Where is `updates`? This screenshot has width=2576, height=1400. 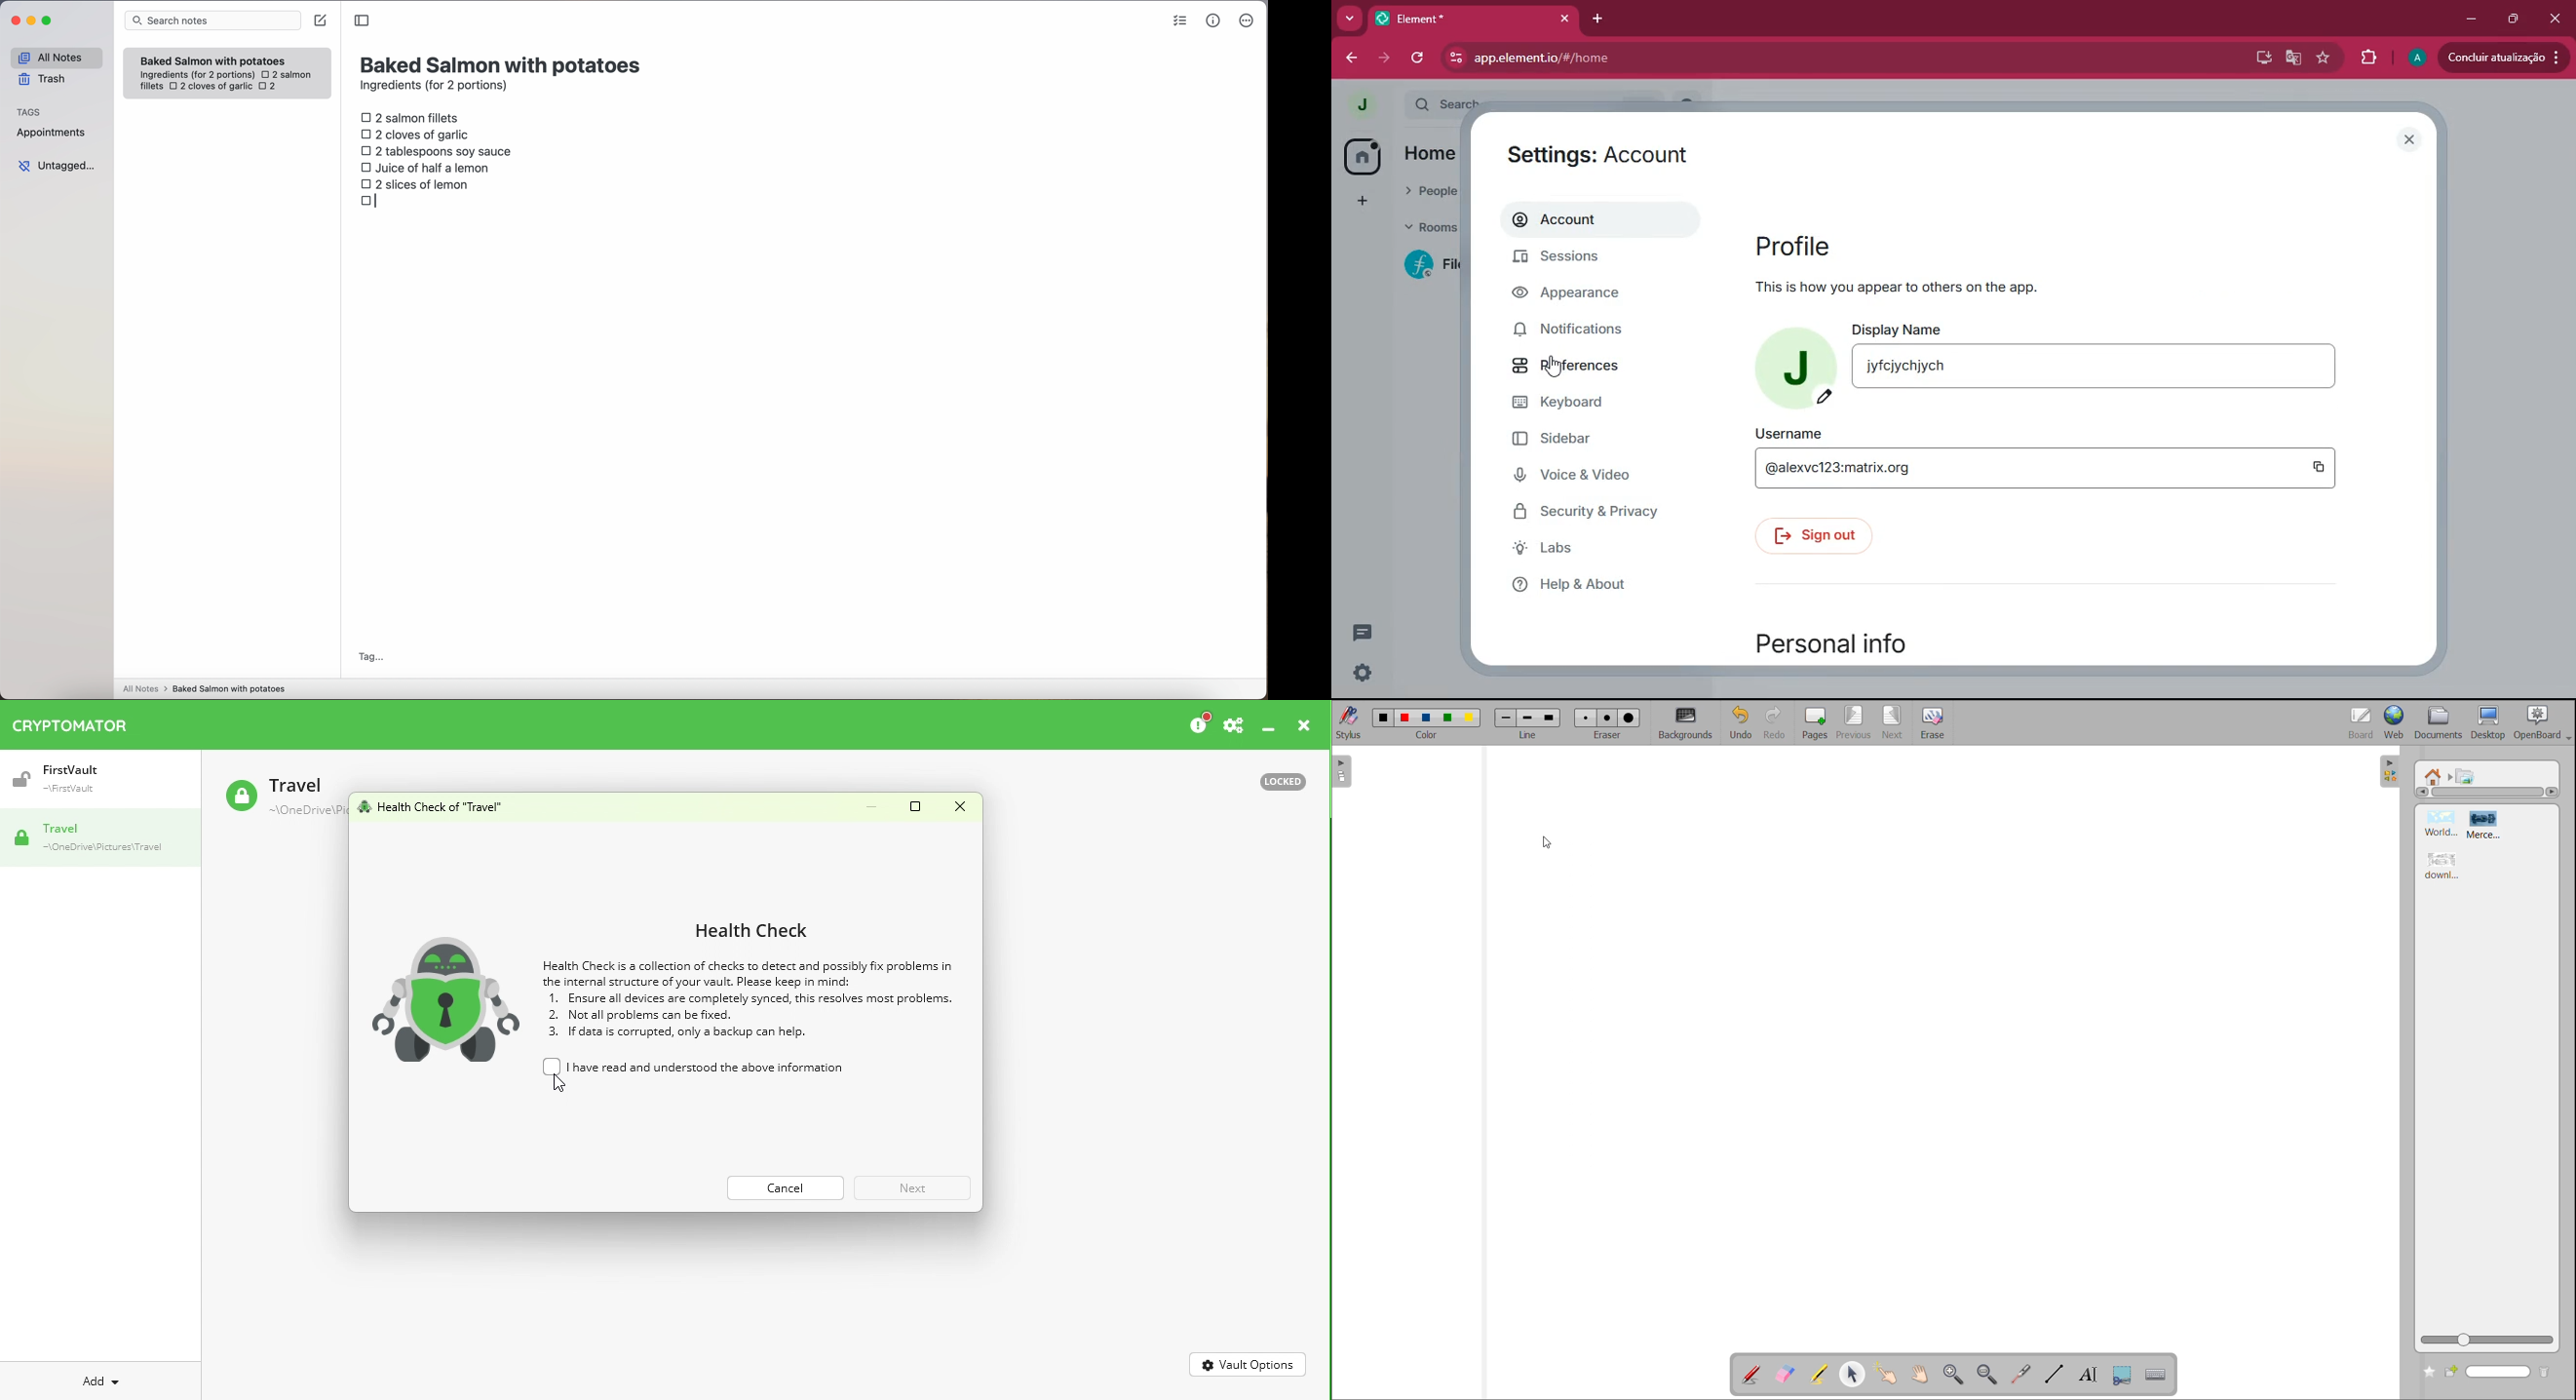 updates is located at coordinates (2502, 58).